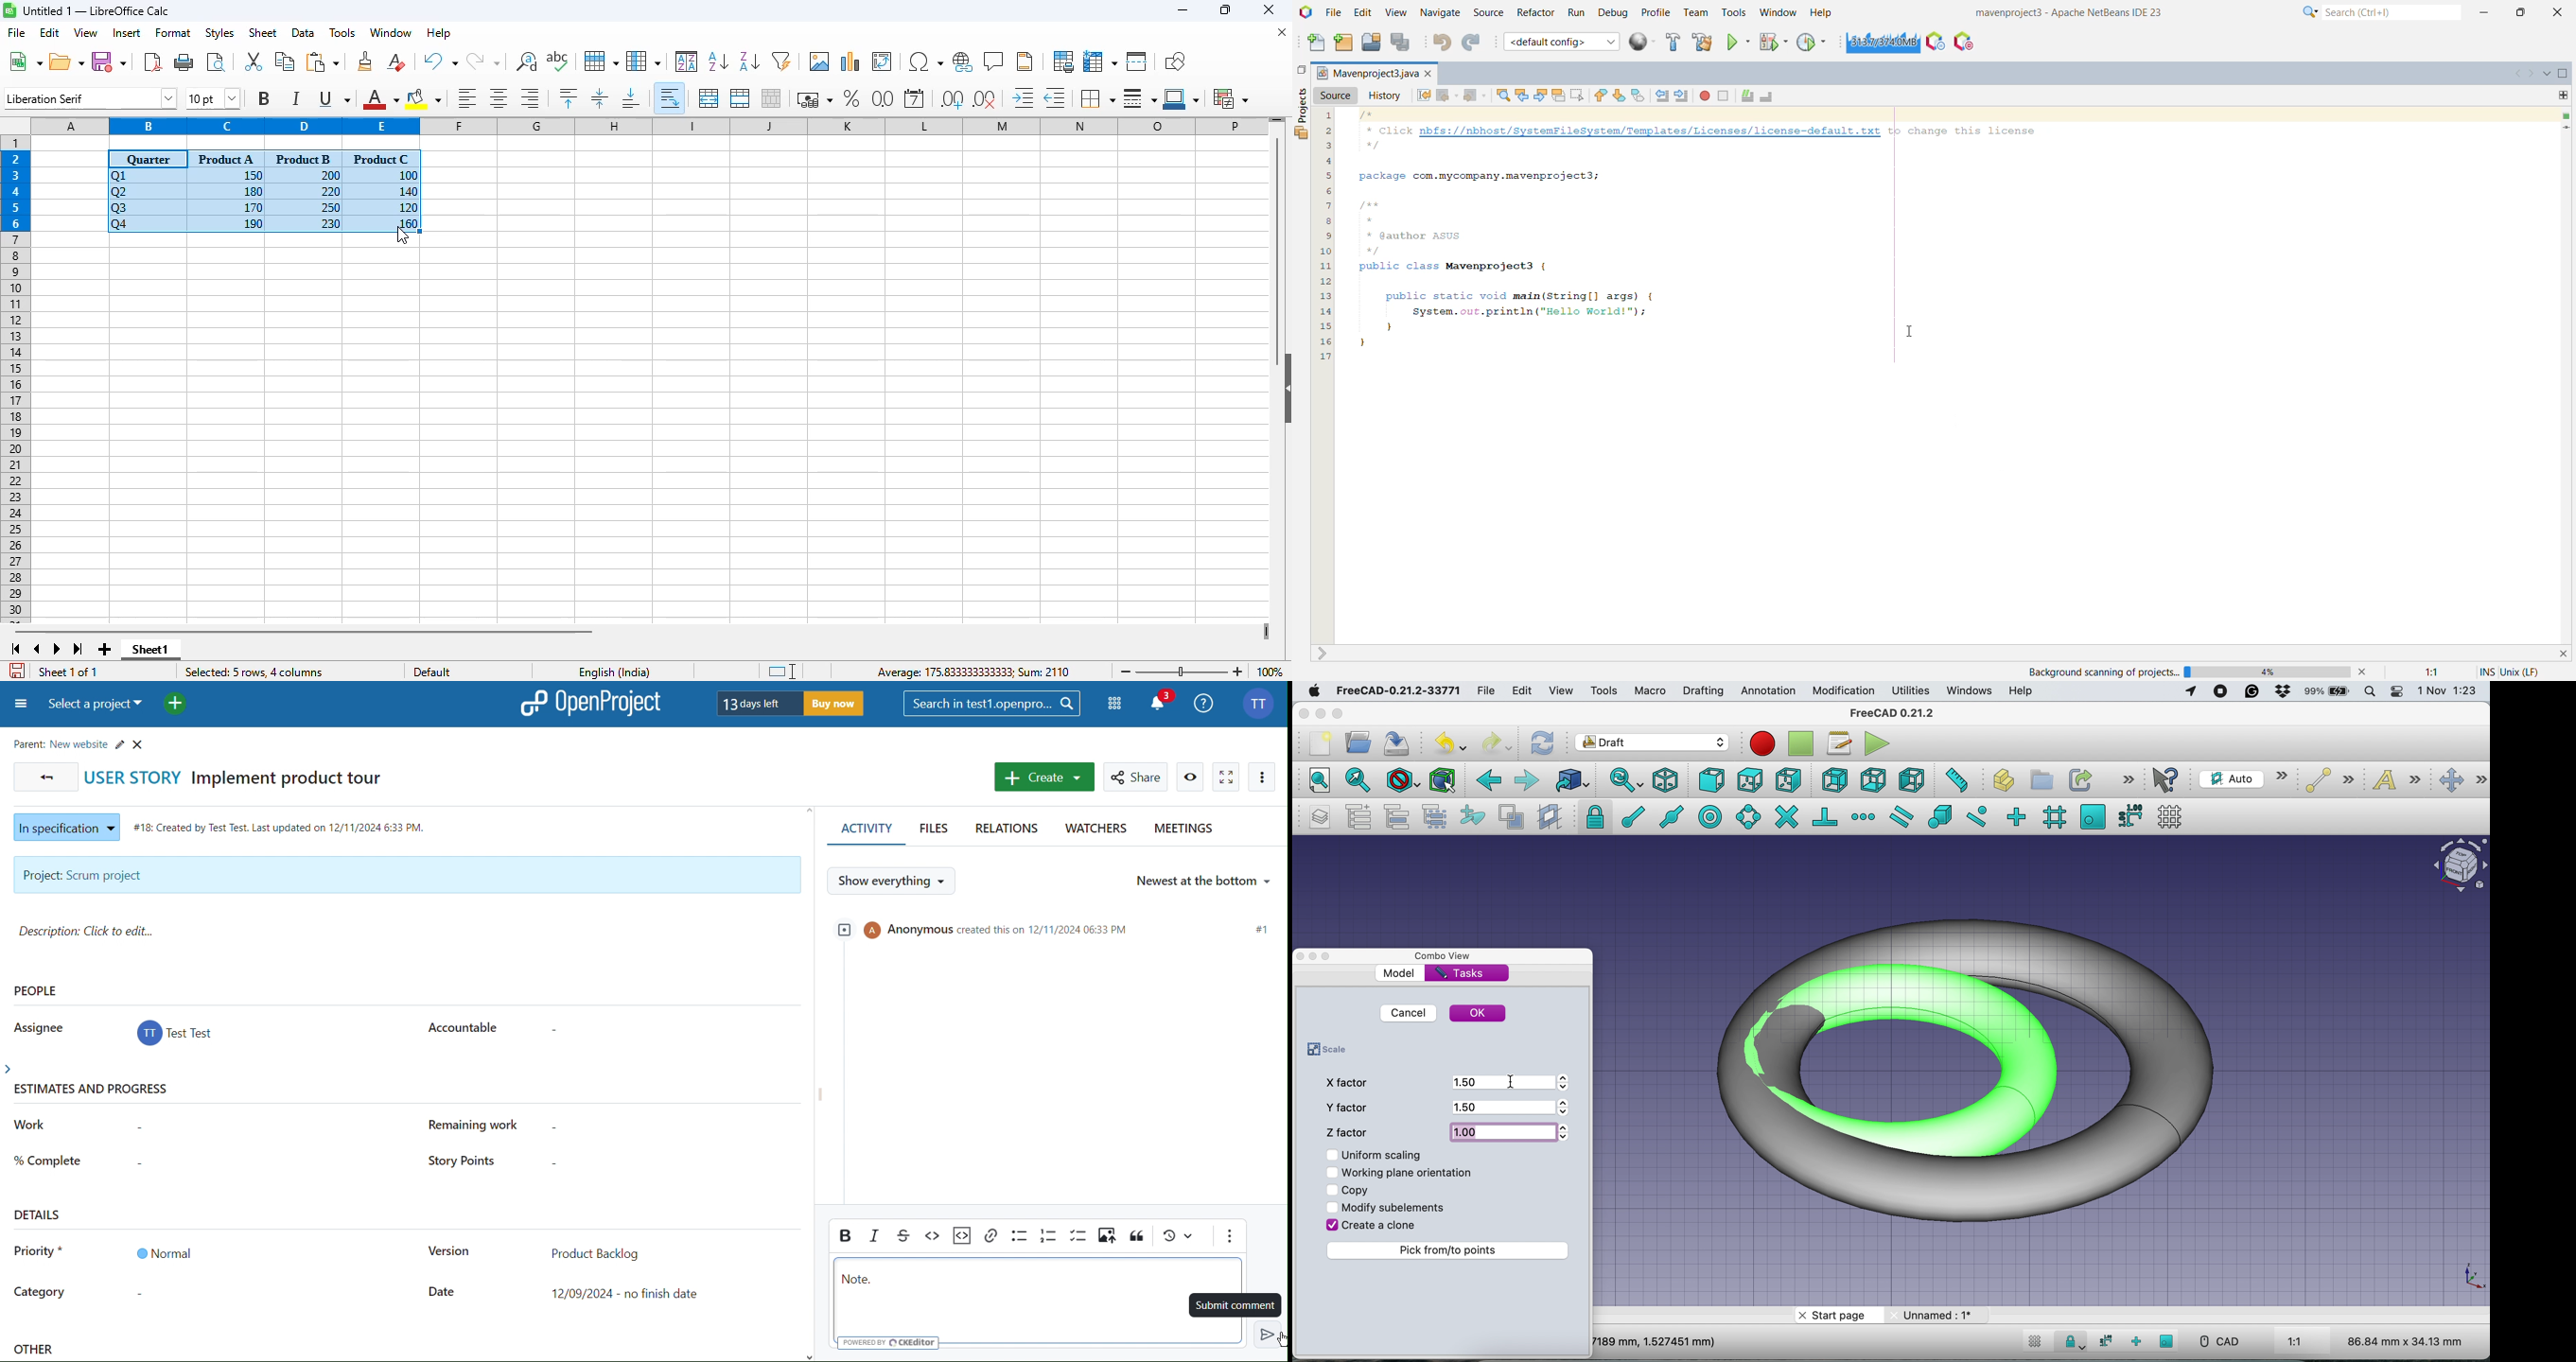 This screenshot has width=2576, height=1372. Describe the element at coordinates (1284, 388) in the screenshot. I see `show` at that location.